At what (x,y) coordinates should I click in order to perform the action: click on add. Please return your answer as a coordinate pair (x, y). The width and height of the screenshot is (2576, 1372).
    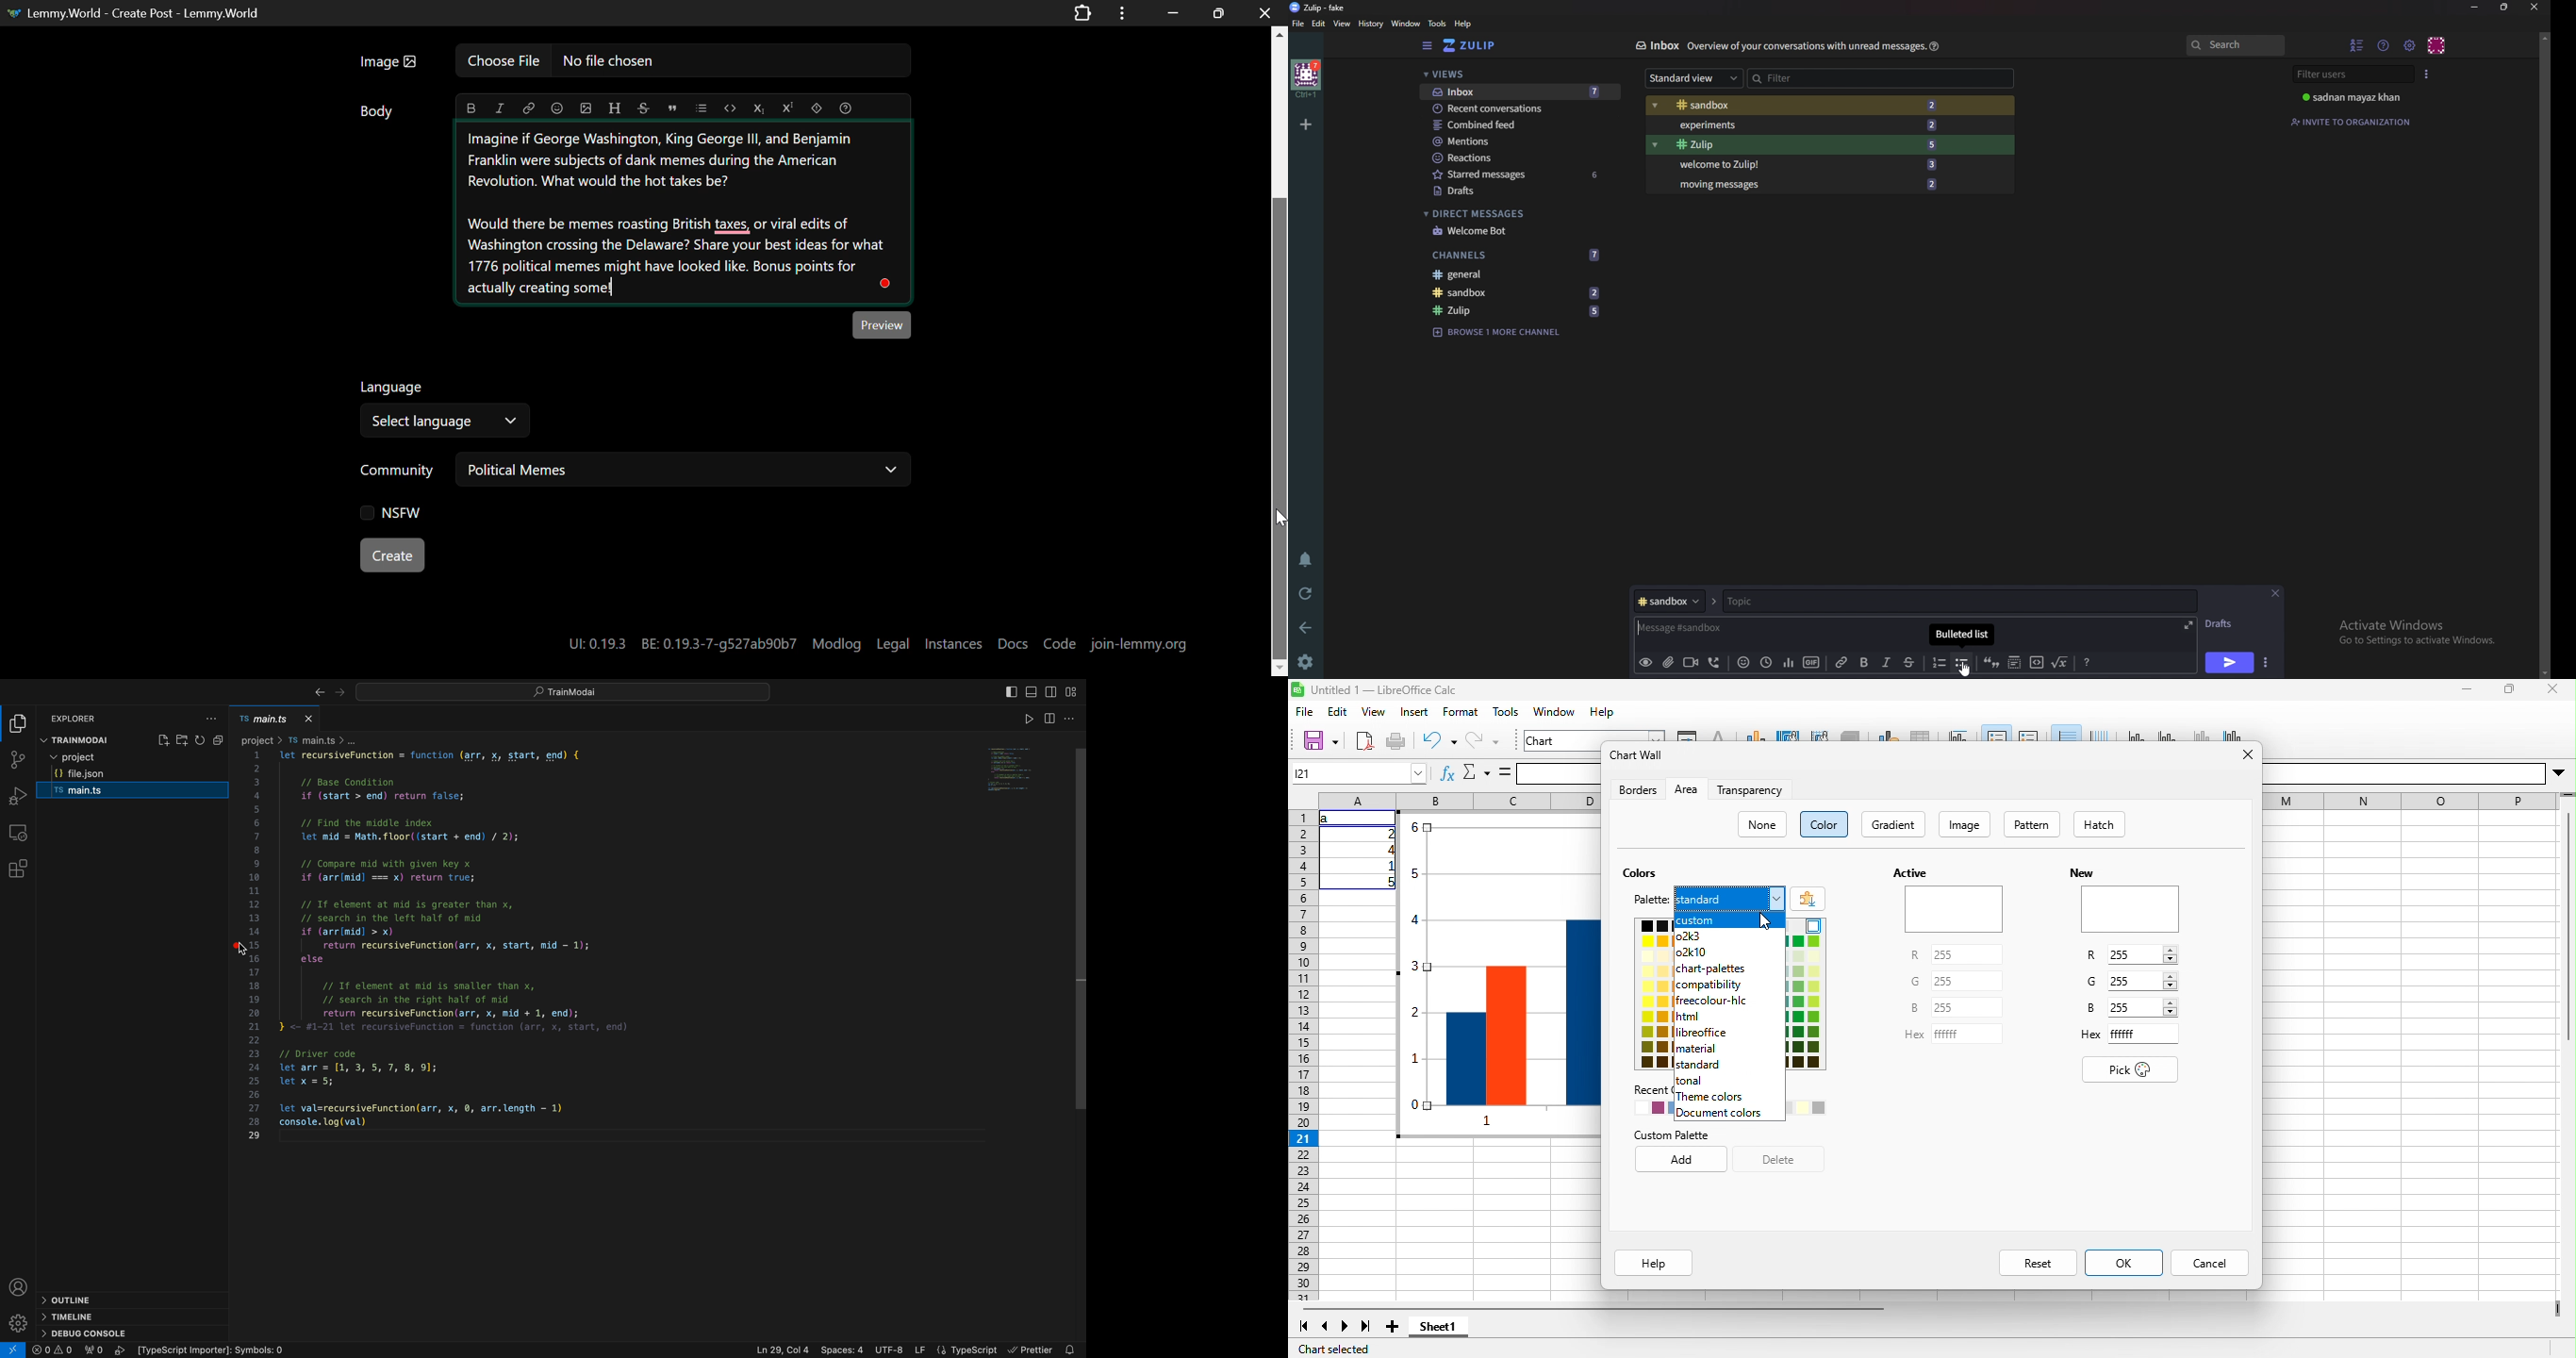
    Looking at the image, I should click on (1681, 1159).